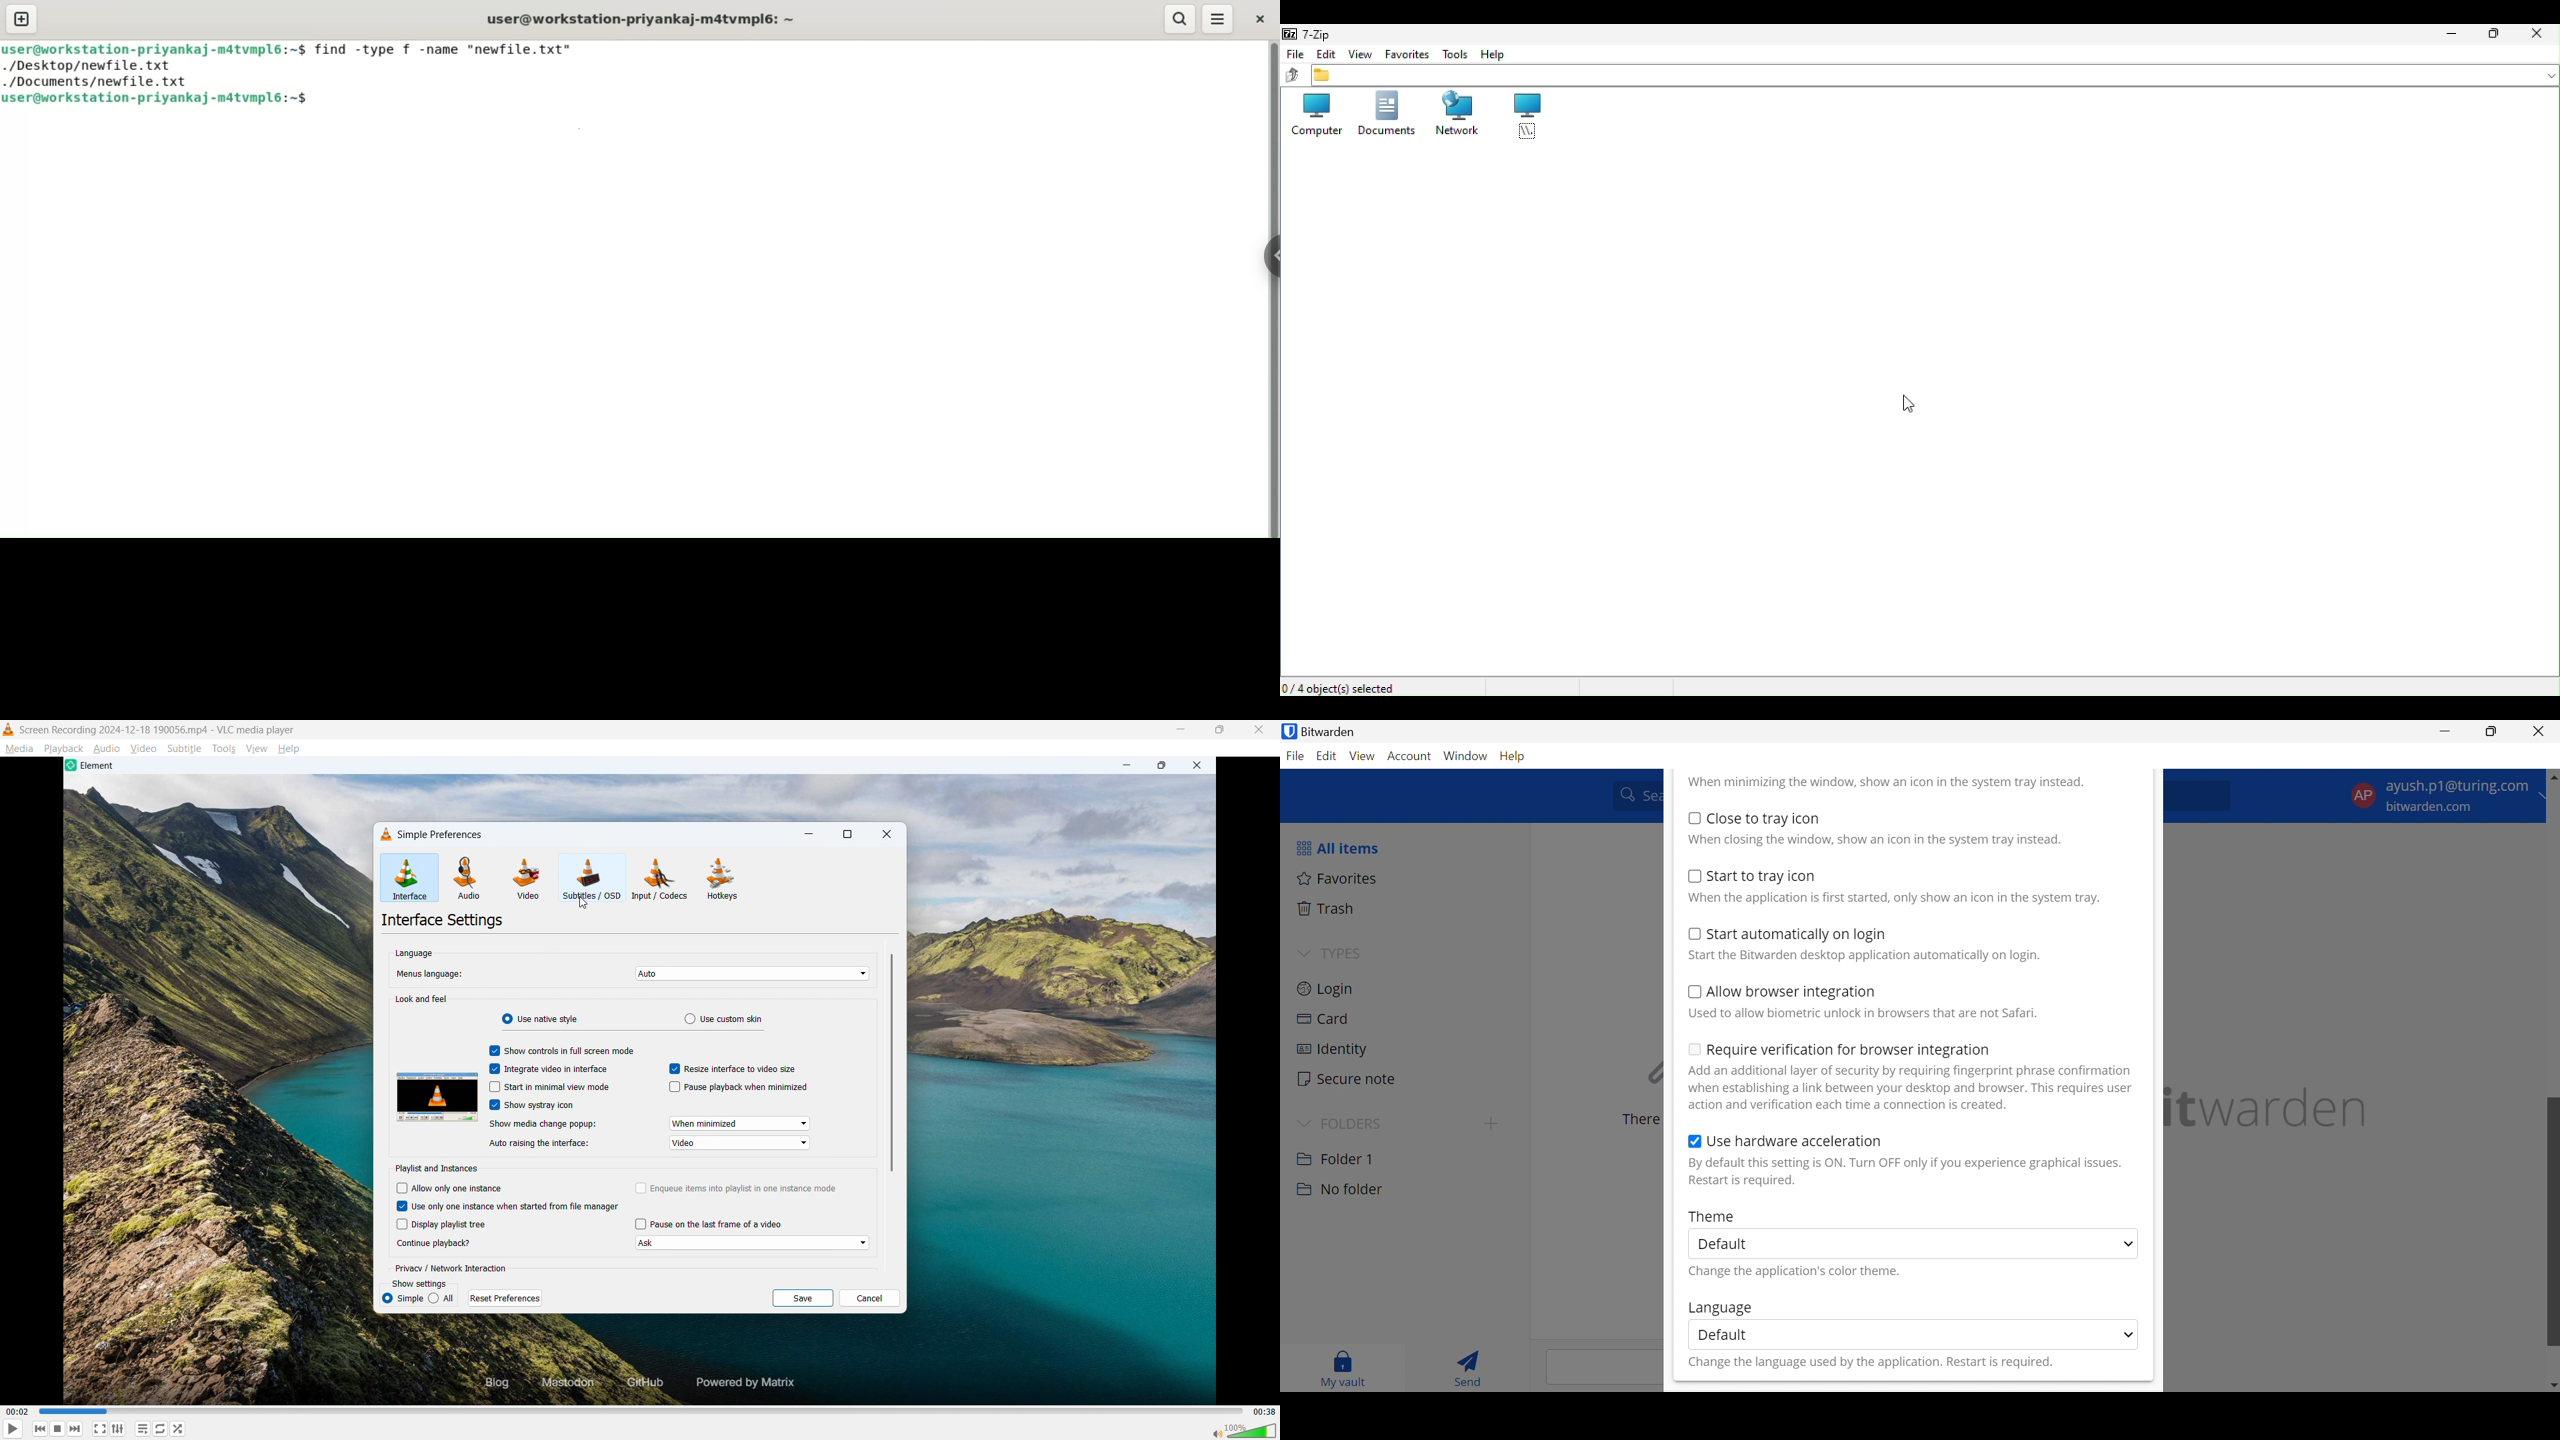  I want to click on Window, so click(1467, 755).